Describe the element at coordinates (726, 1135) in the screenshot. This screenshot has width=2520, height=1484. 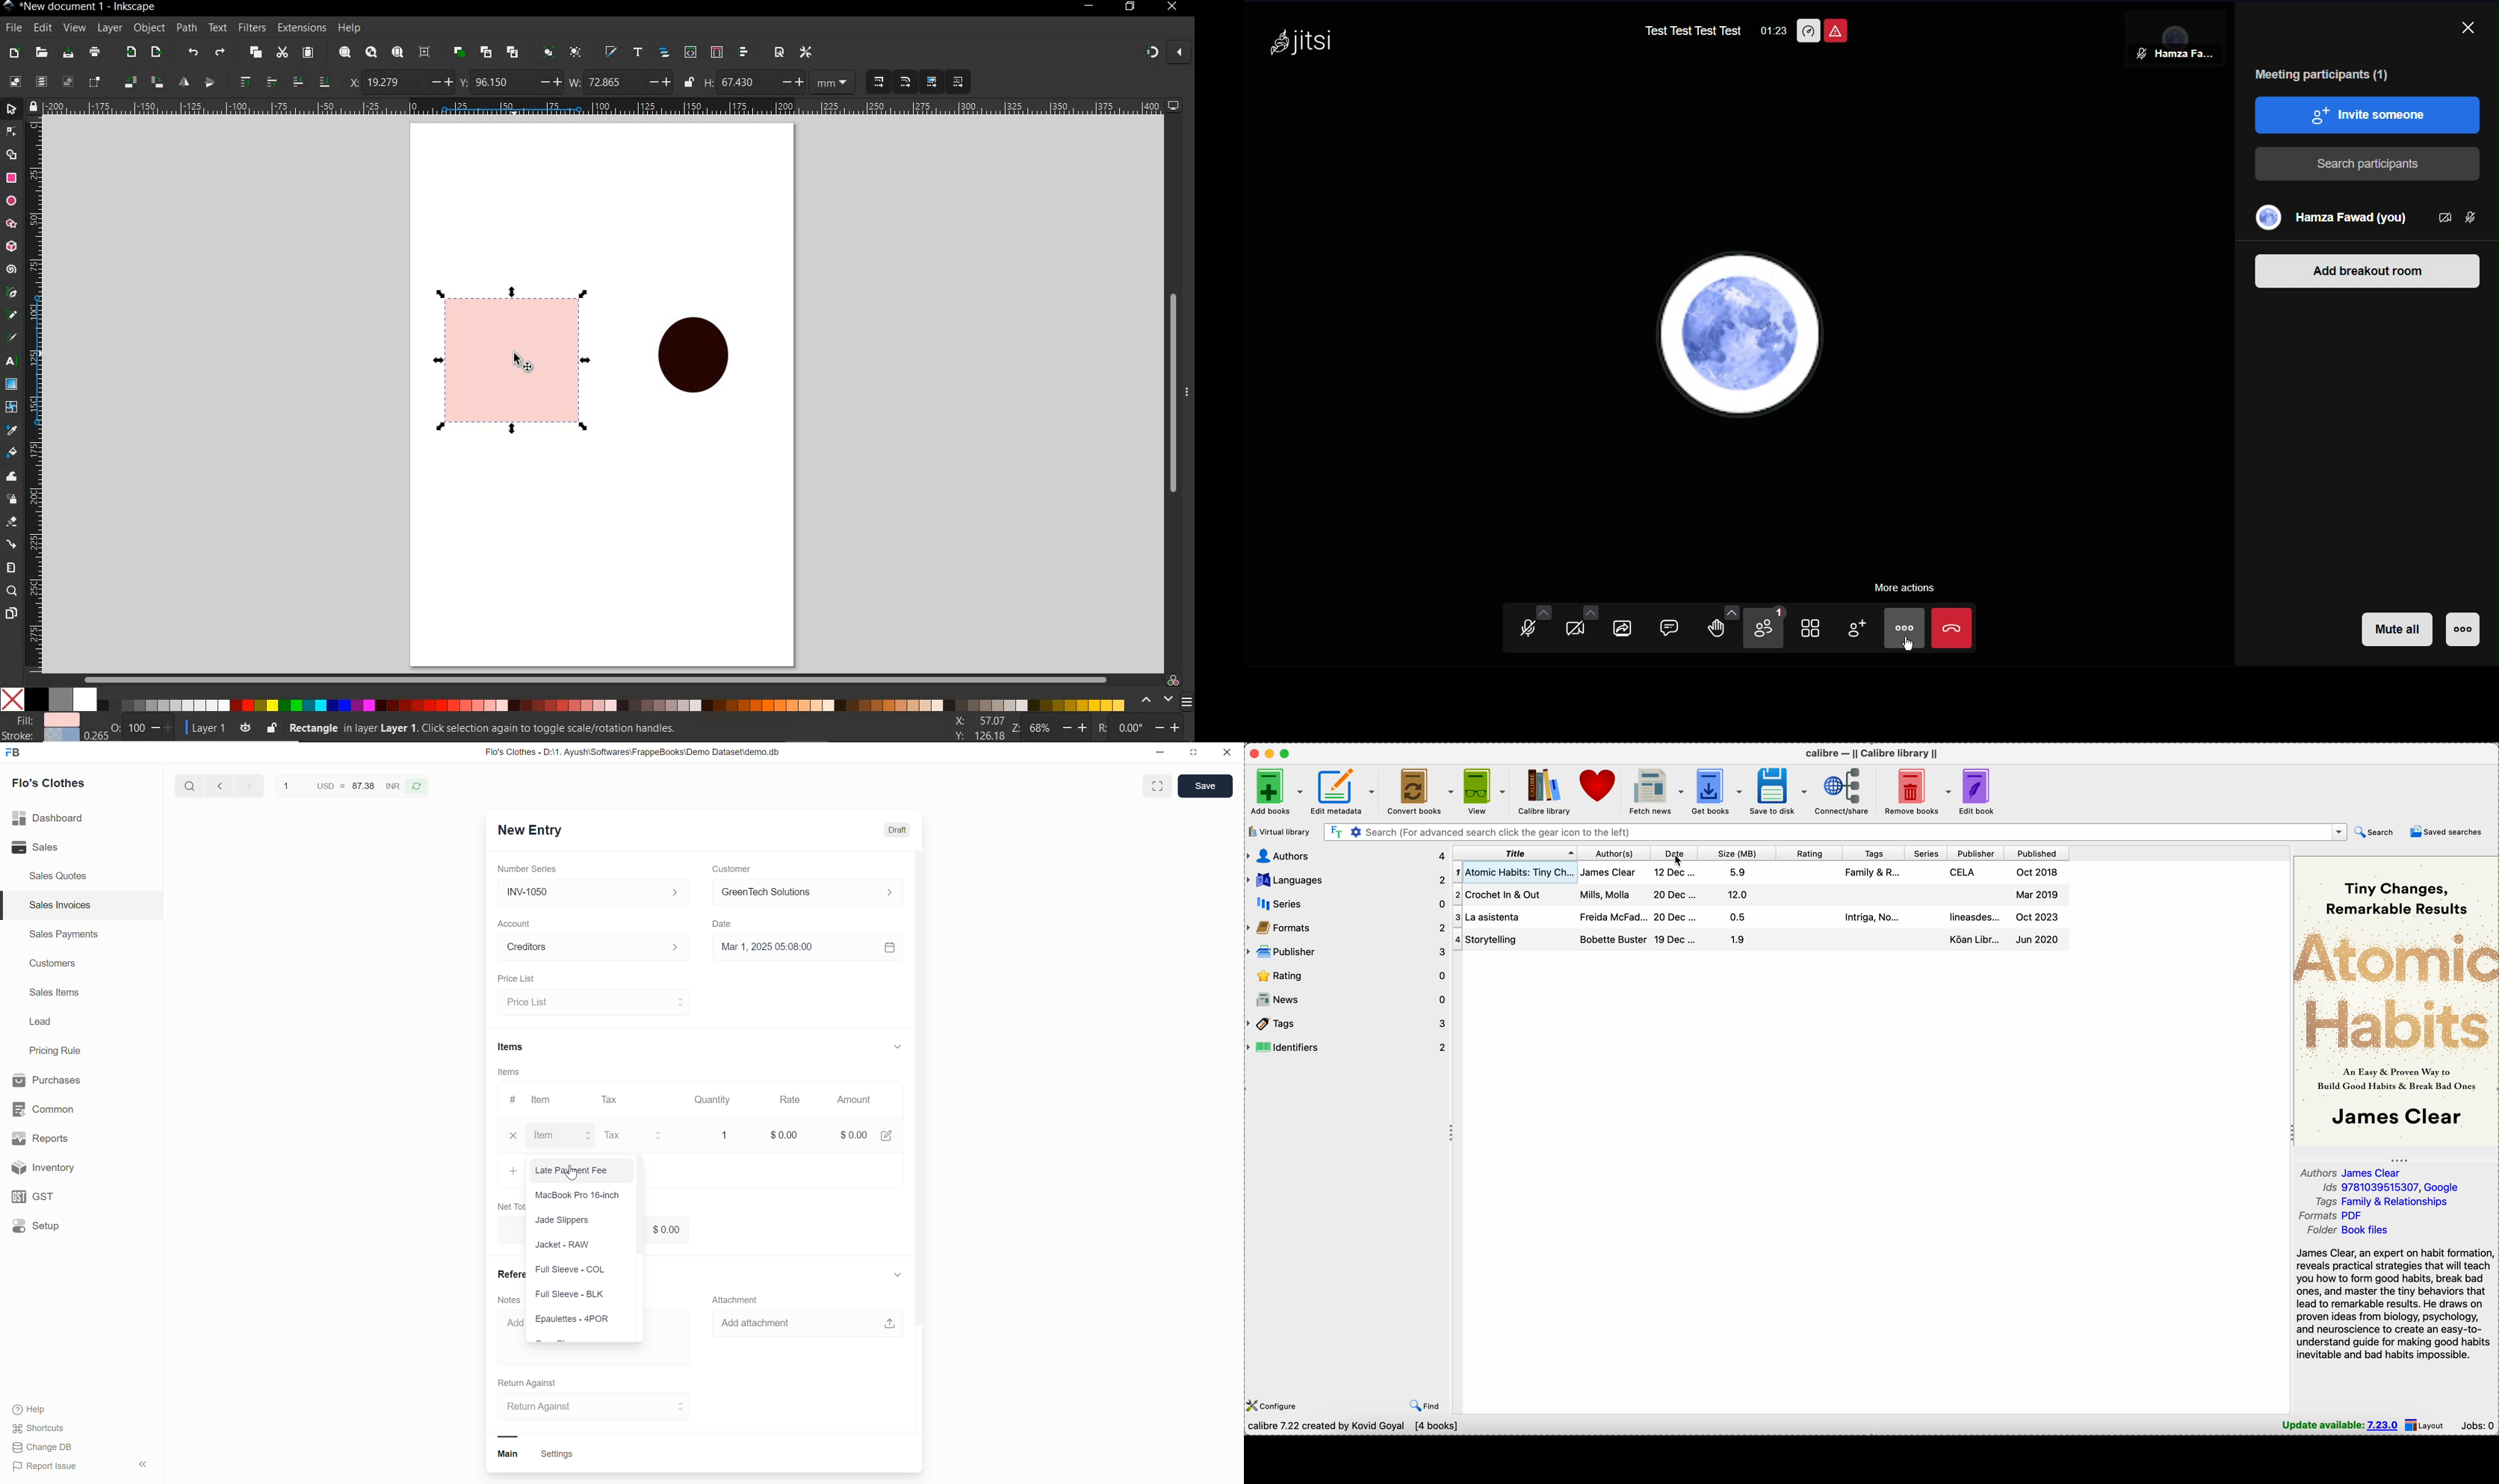
I see `Quantity` at that location.